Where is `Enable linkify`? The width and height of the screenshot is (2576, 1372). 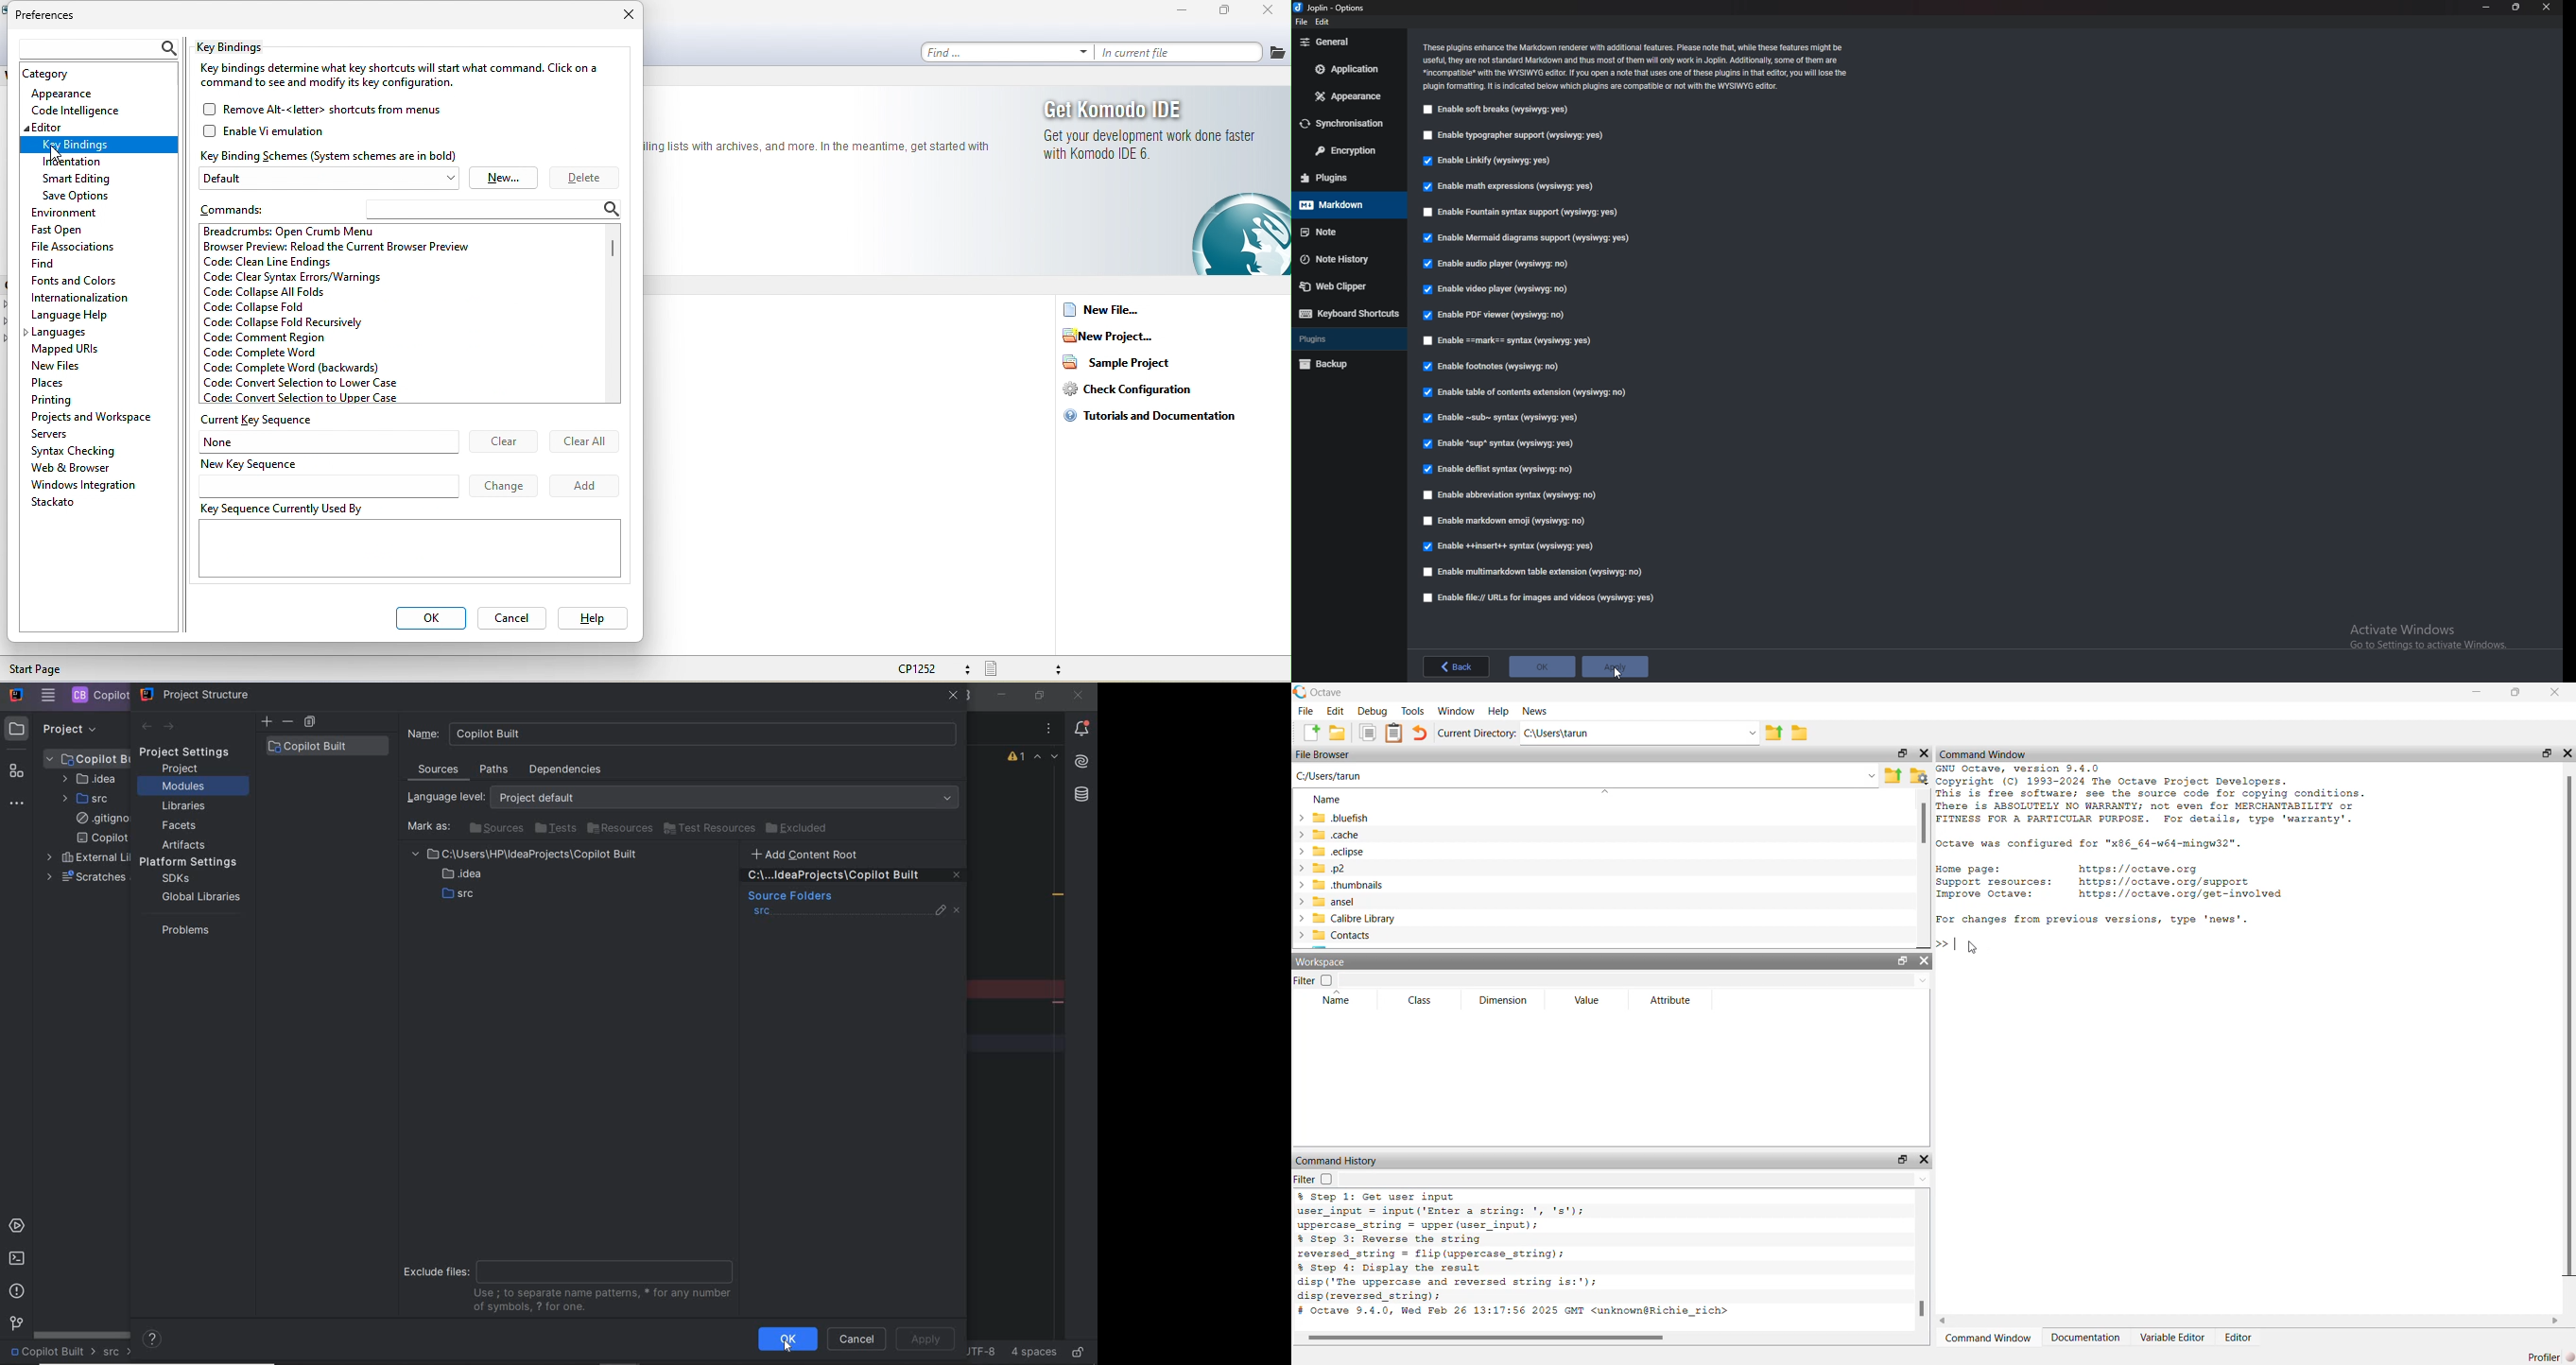 Enable linkify is located at coordinates (1487, 161).